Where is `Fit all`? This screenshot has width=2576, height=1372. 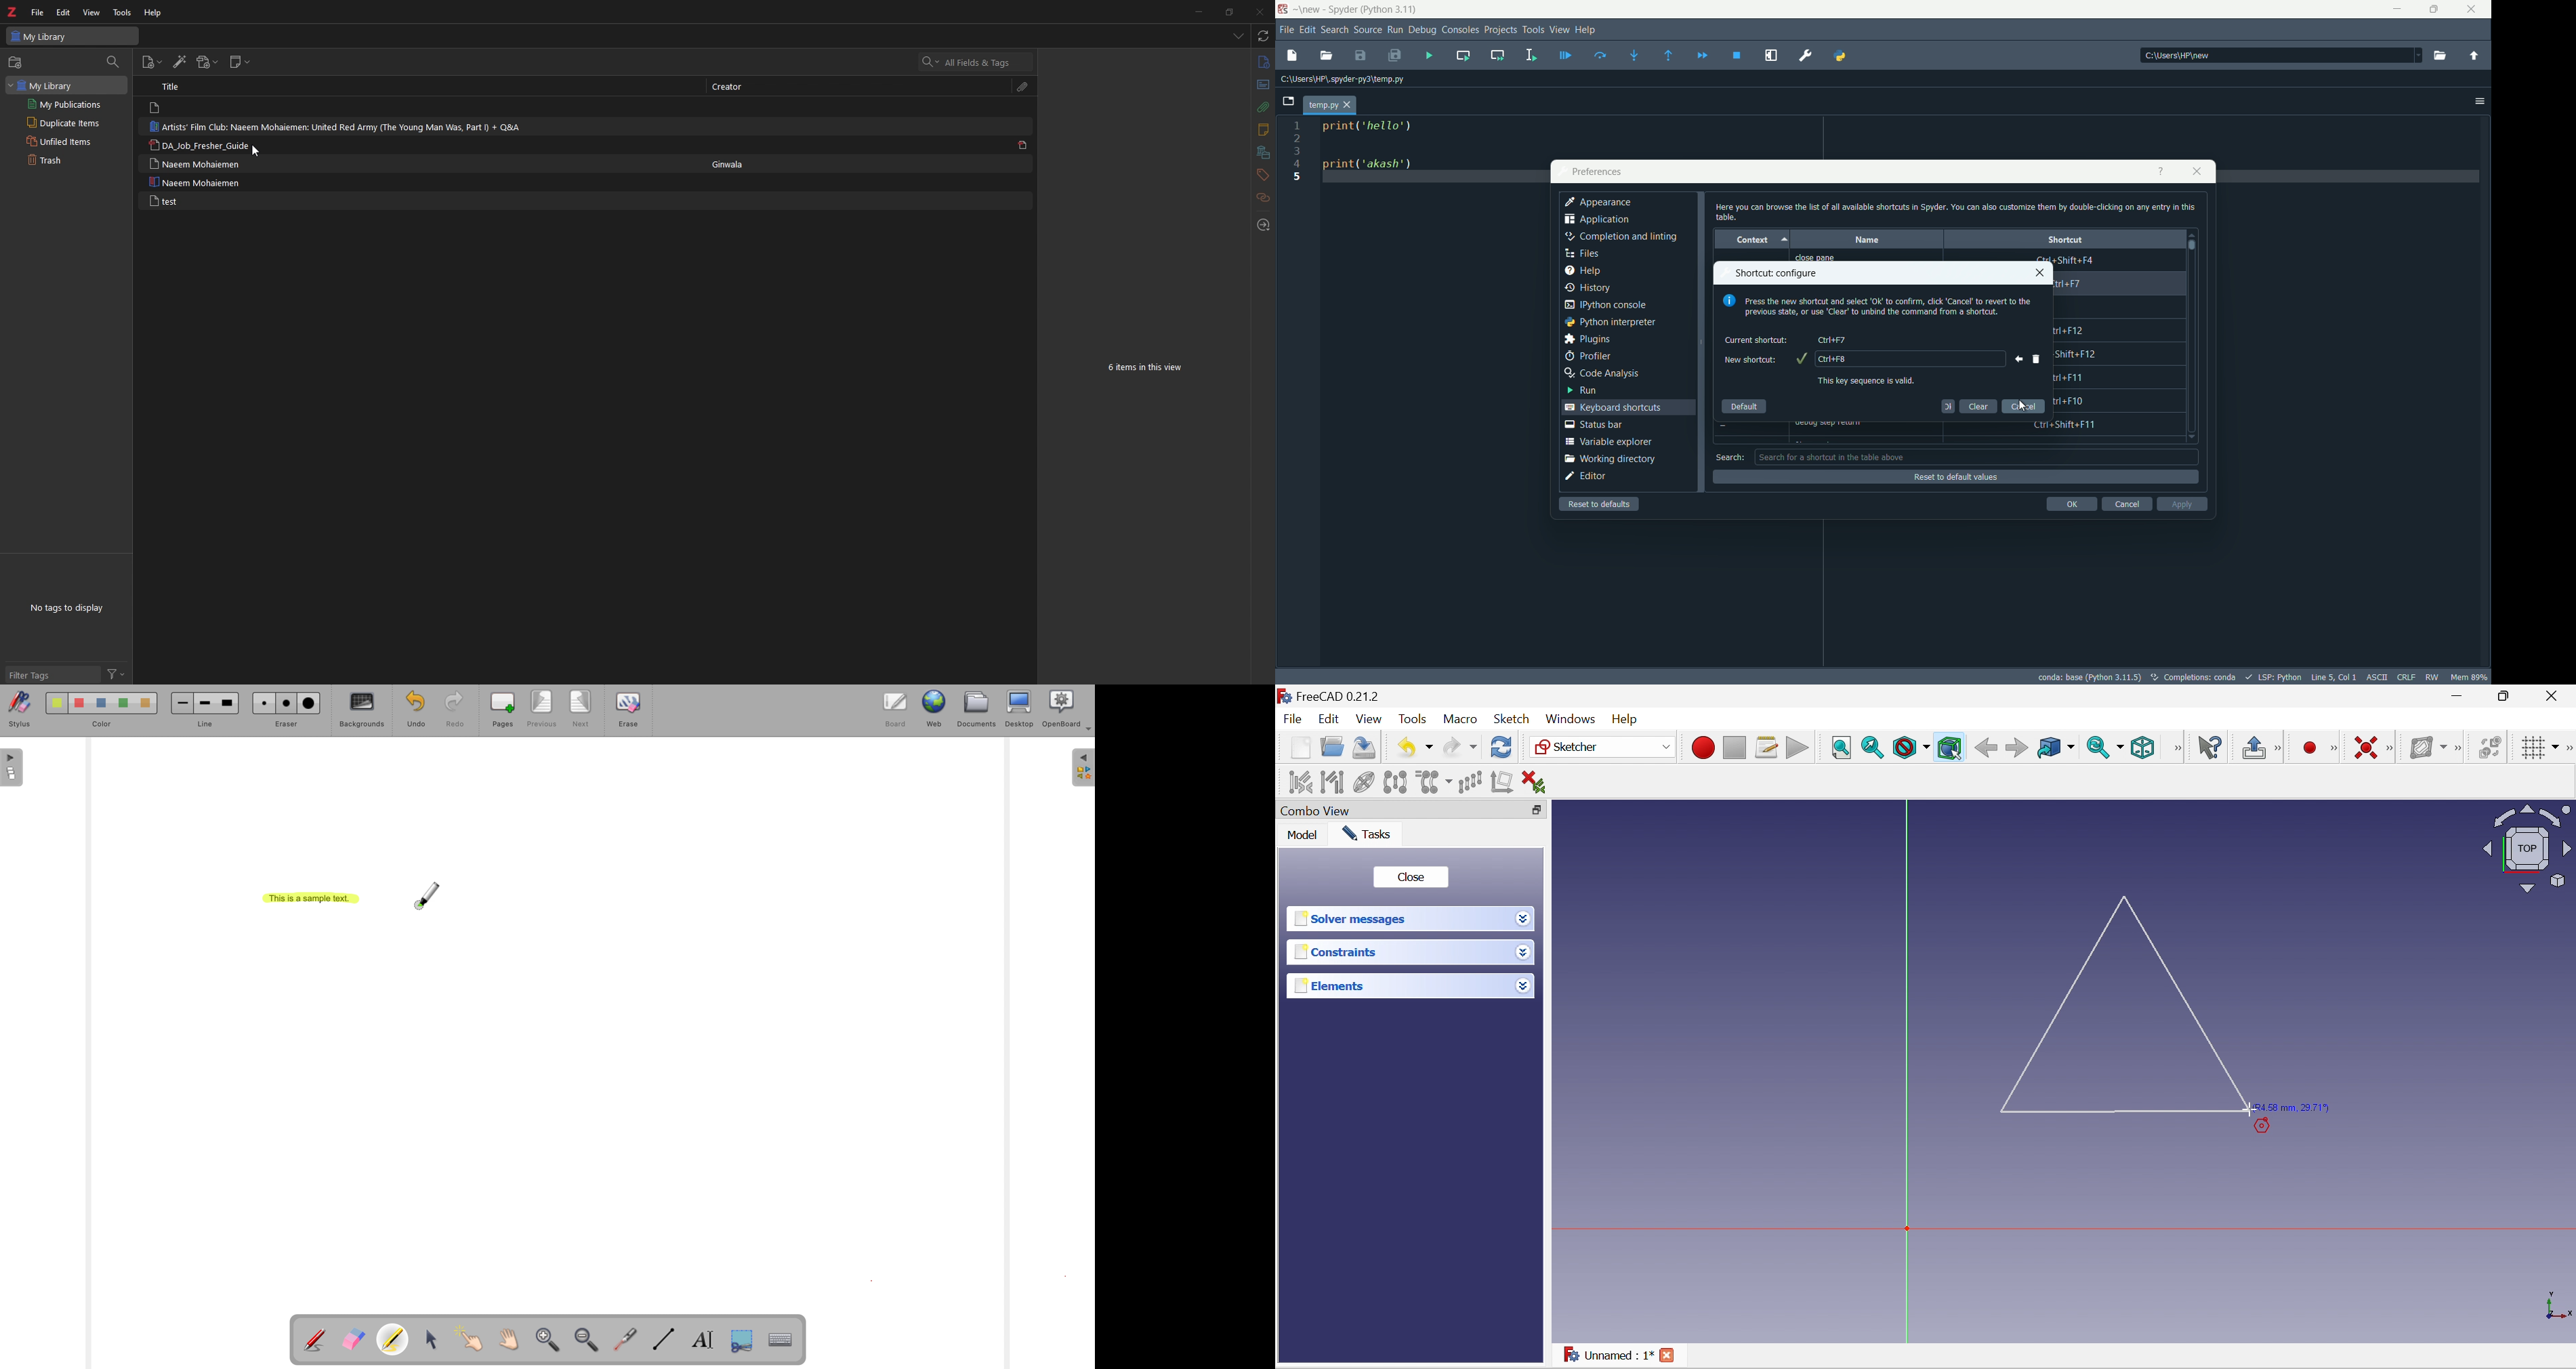
Fit all is located at coordinates (1842, 749).